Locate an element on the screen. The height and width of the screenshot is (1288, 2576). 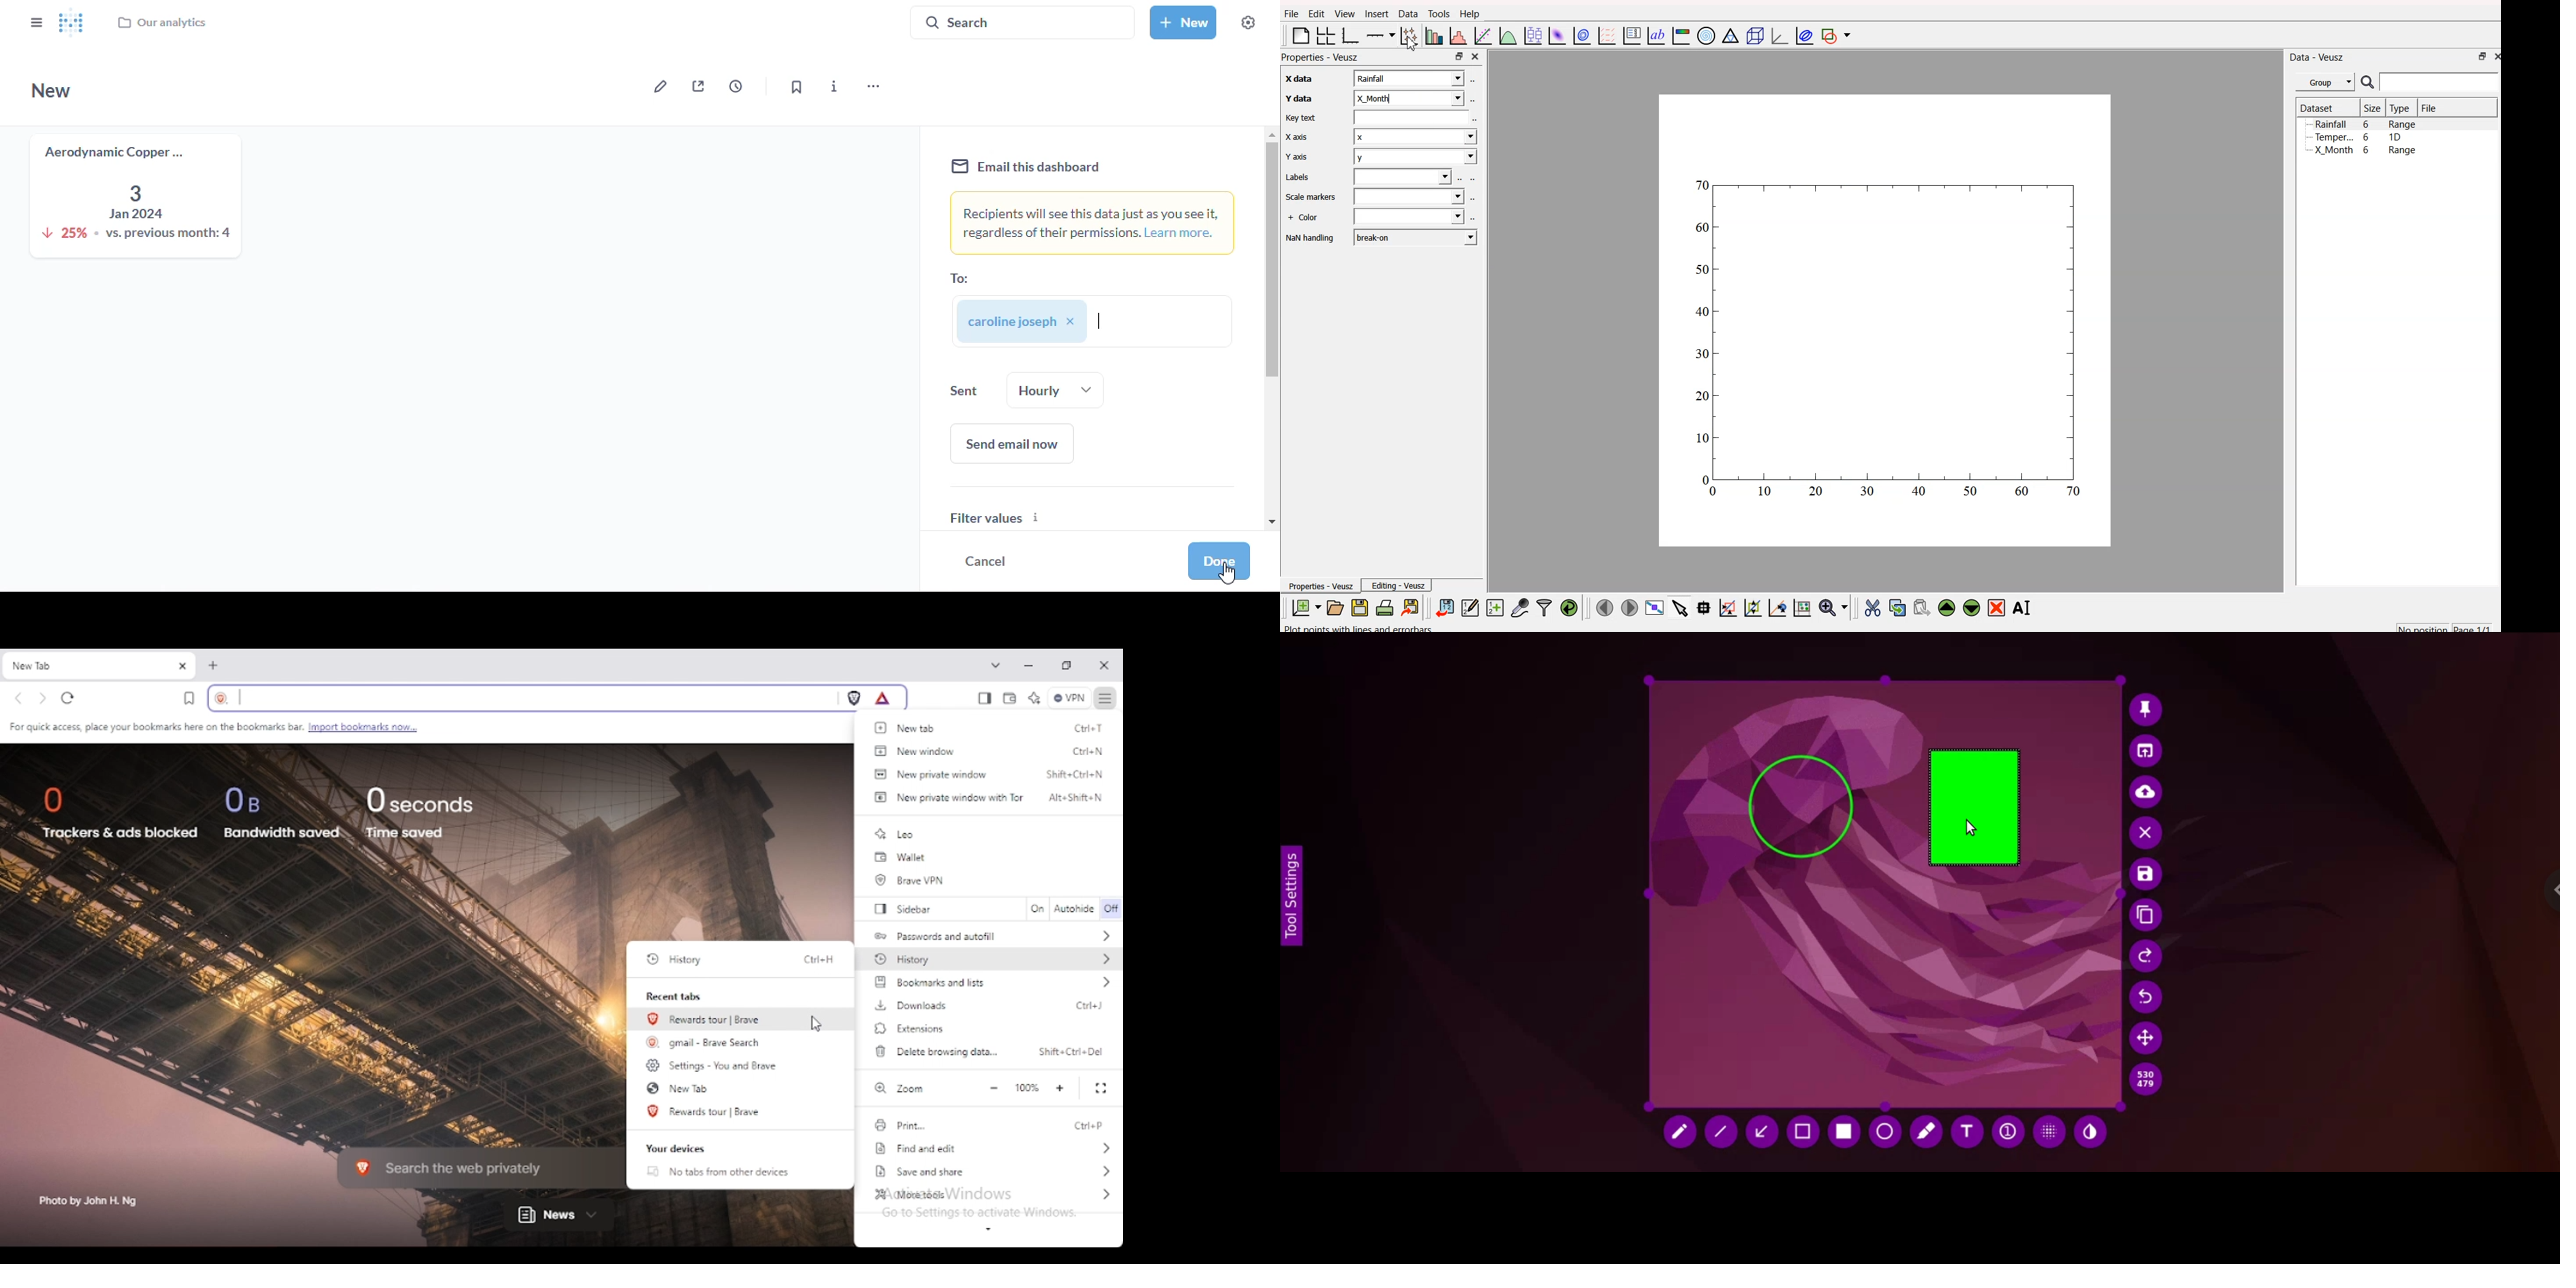
copy the widget is located at coordinates (1897, 606).